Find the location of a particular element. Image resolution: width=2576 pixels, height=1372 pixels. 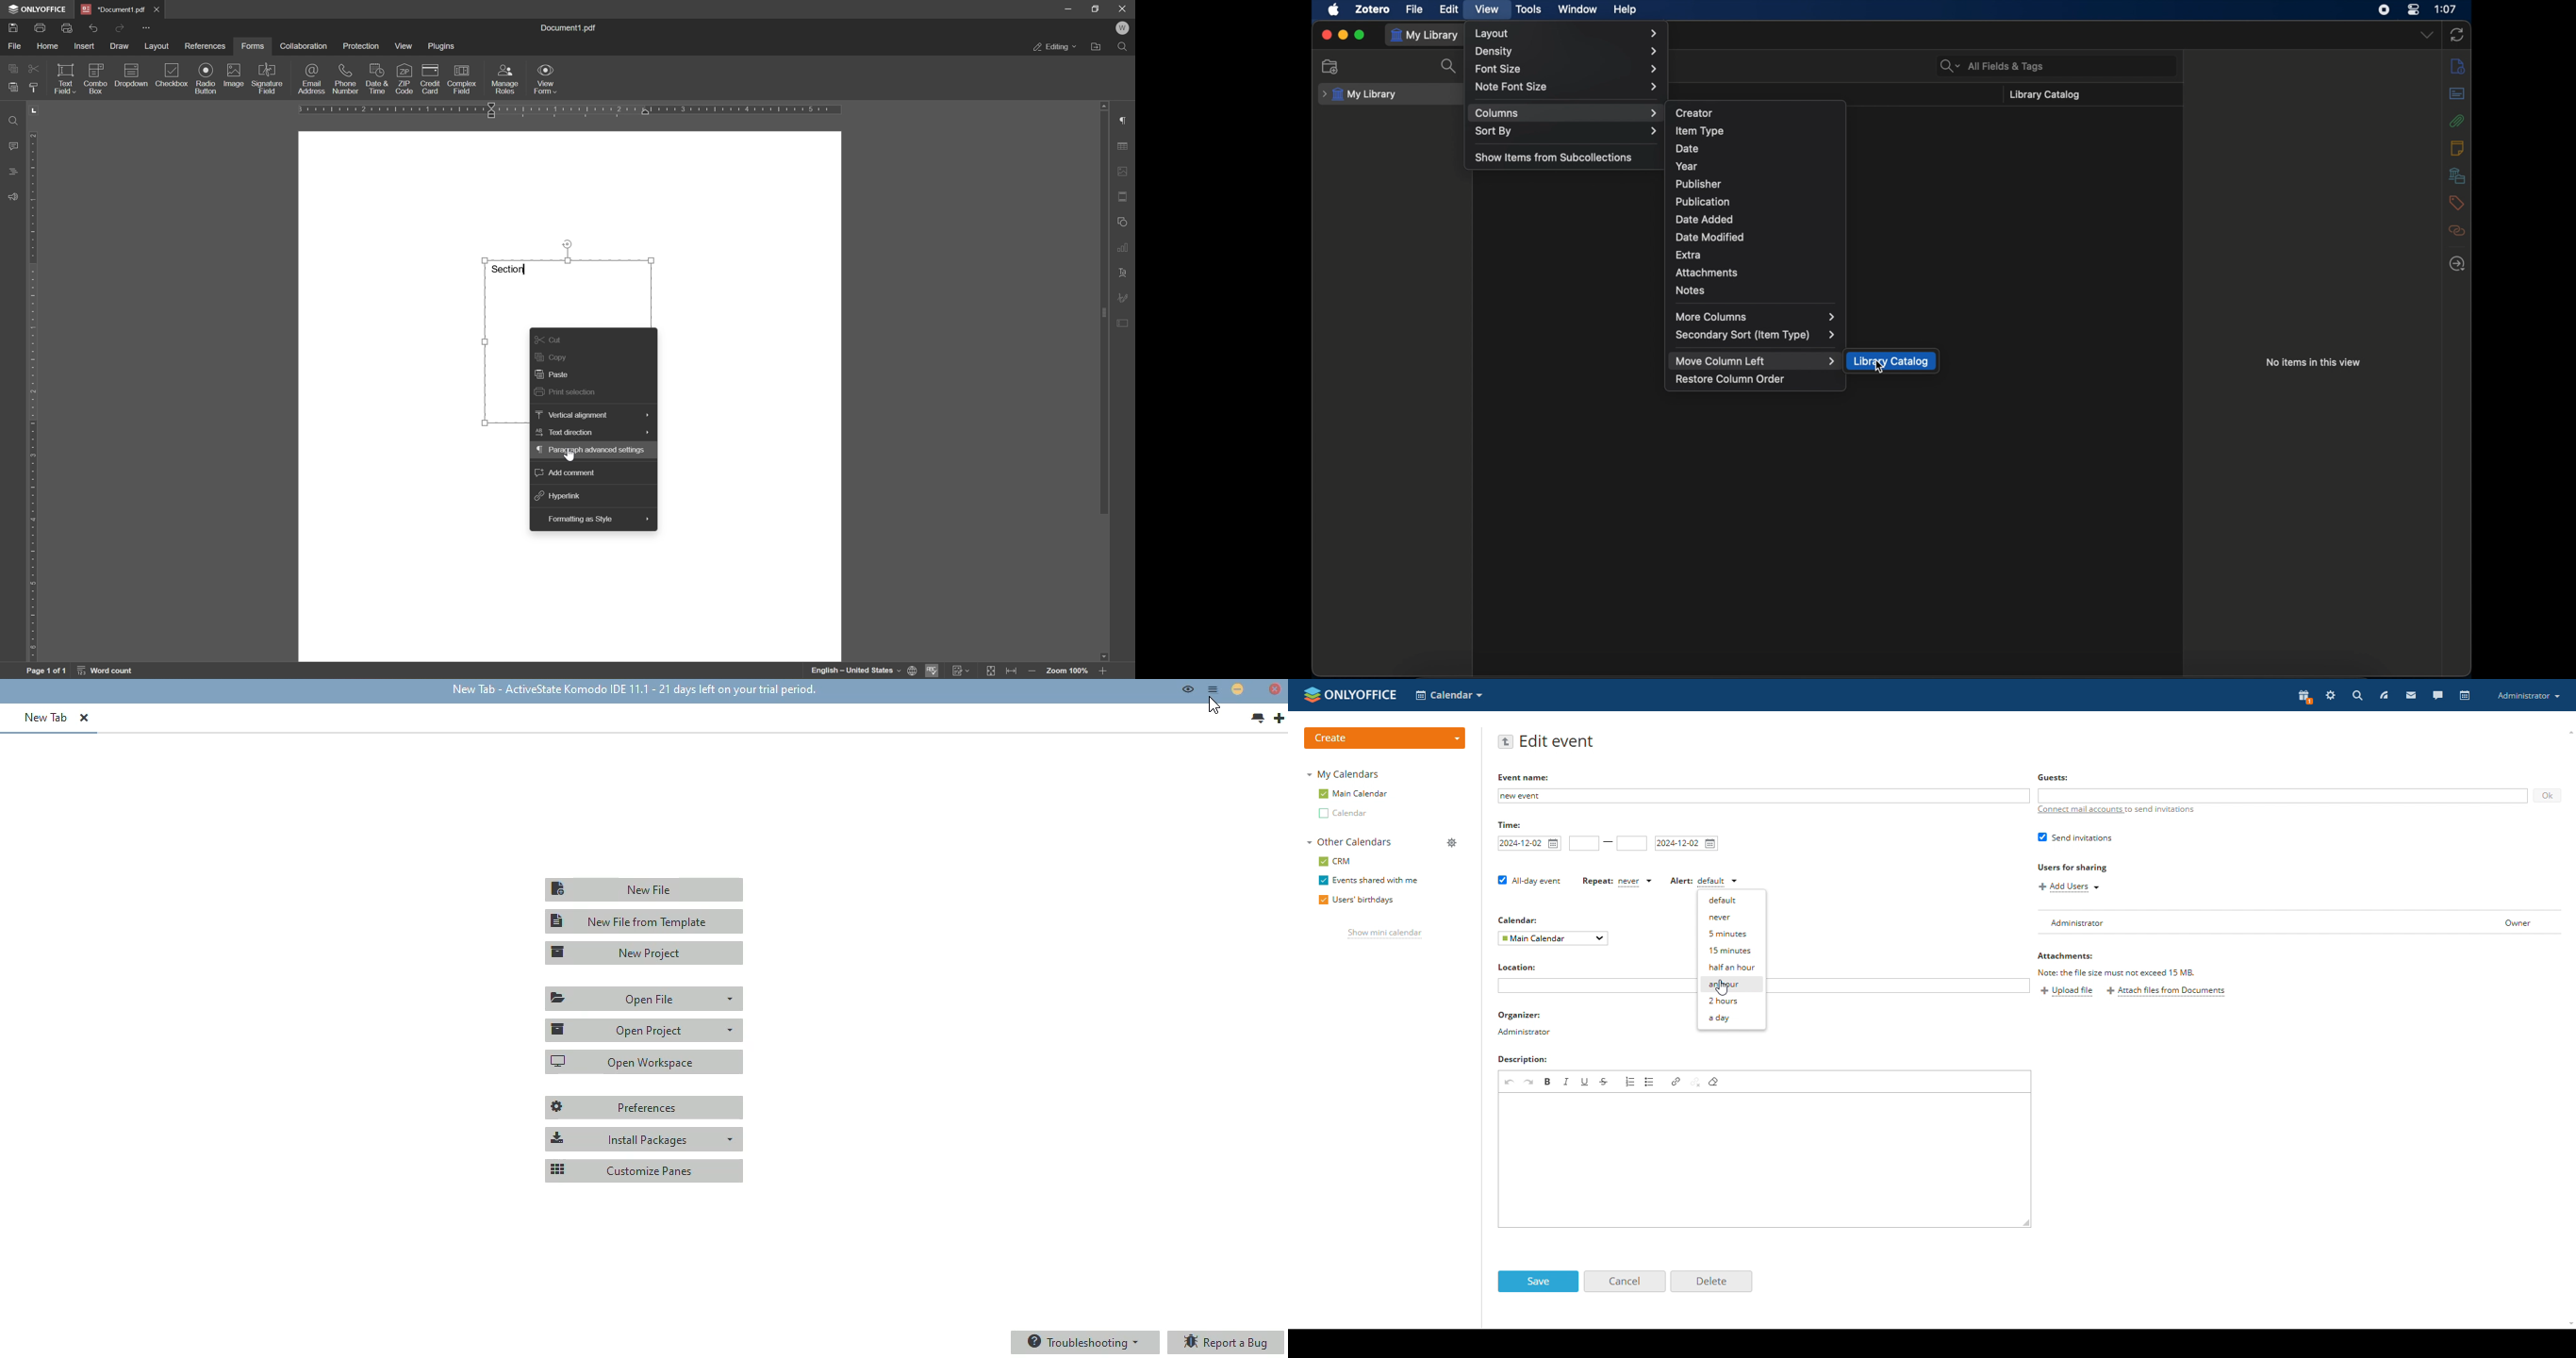

manage roles is located at coordinates (505, 79).